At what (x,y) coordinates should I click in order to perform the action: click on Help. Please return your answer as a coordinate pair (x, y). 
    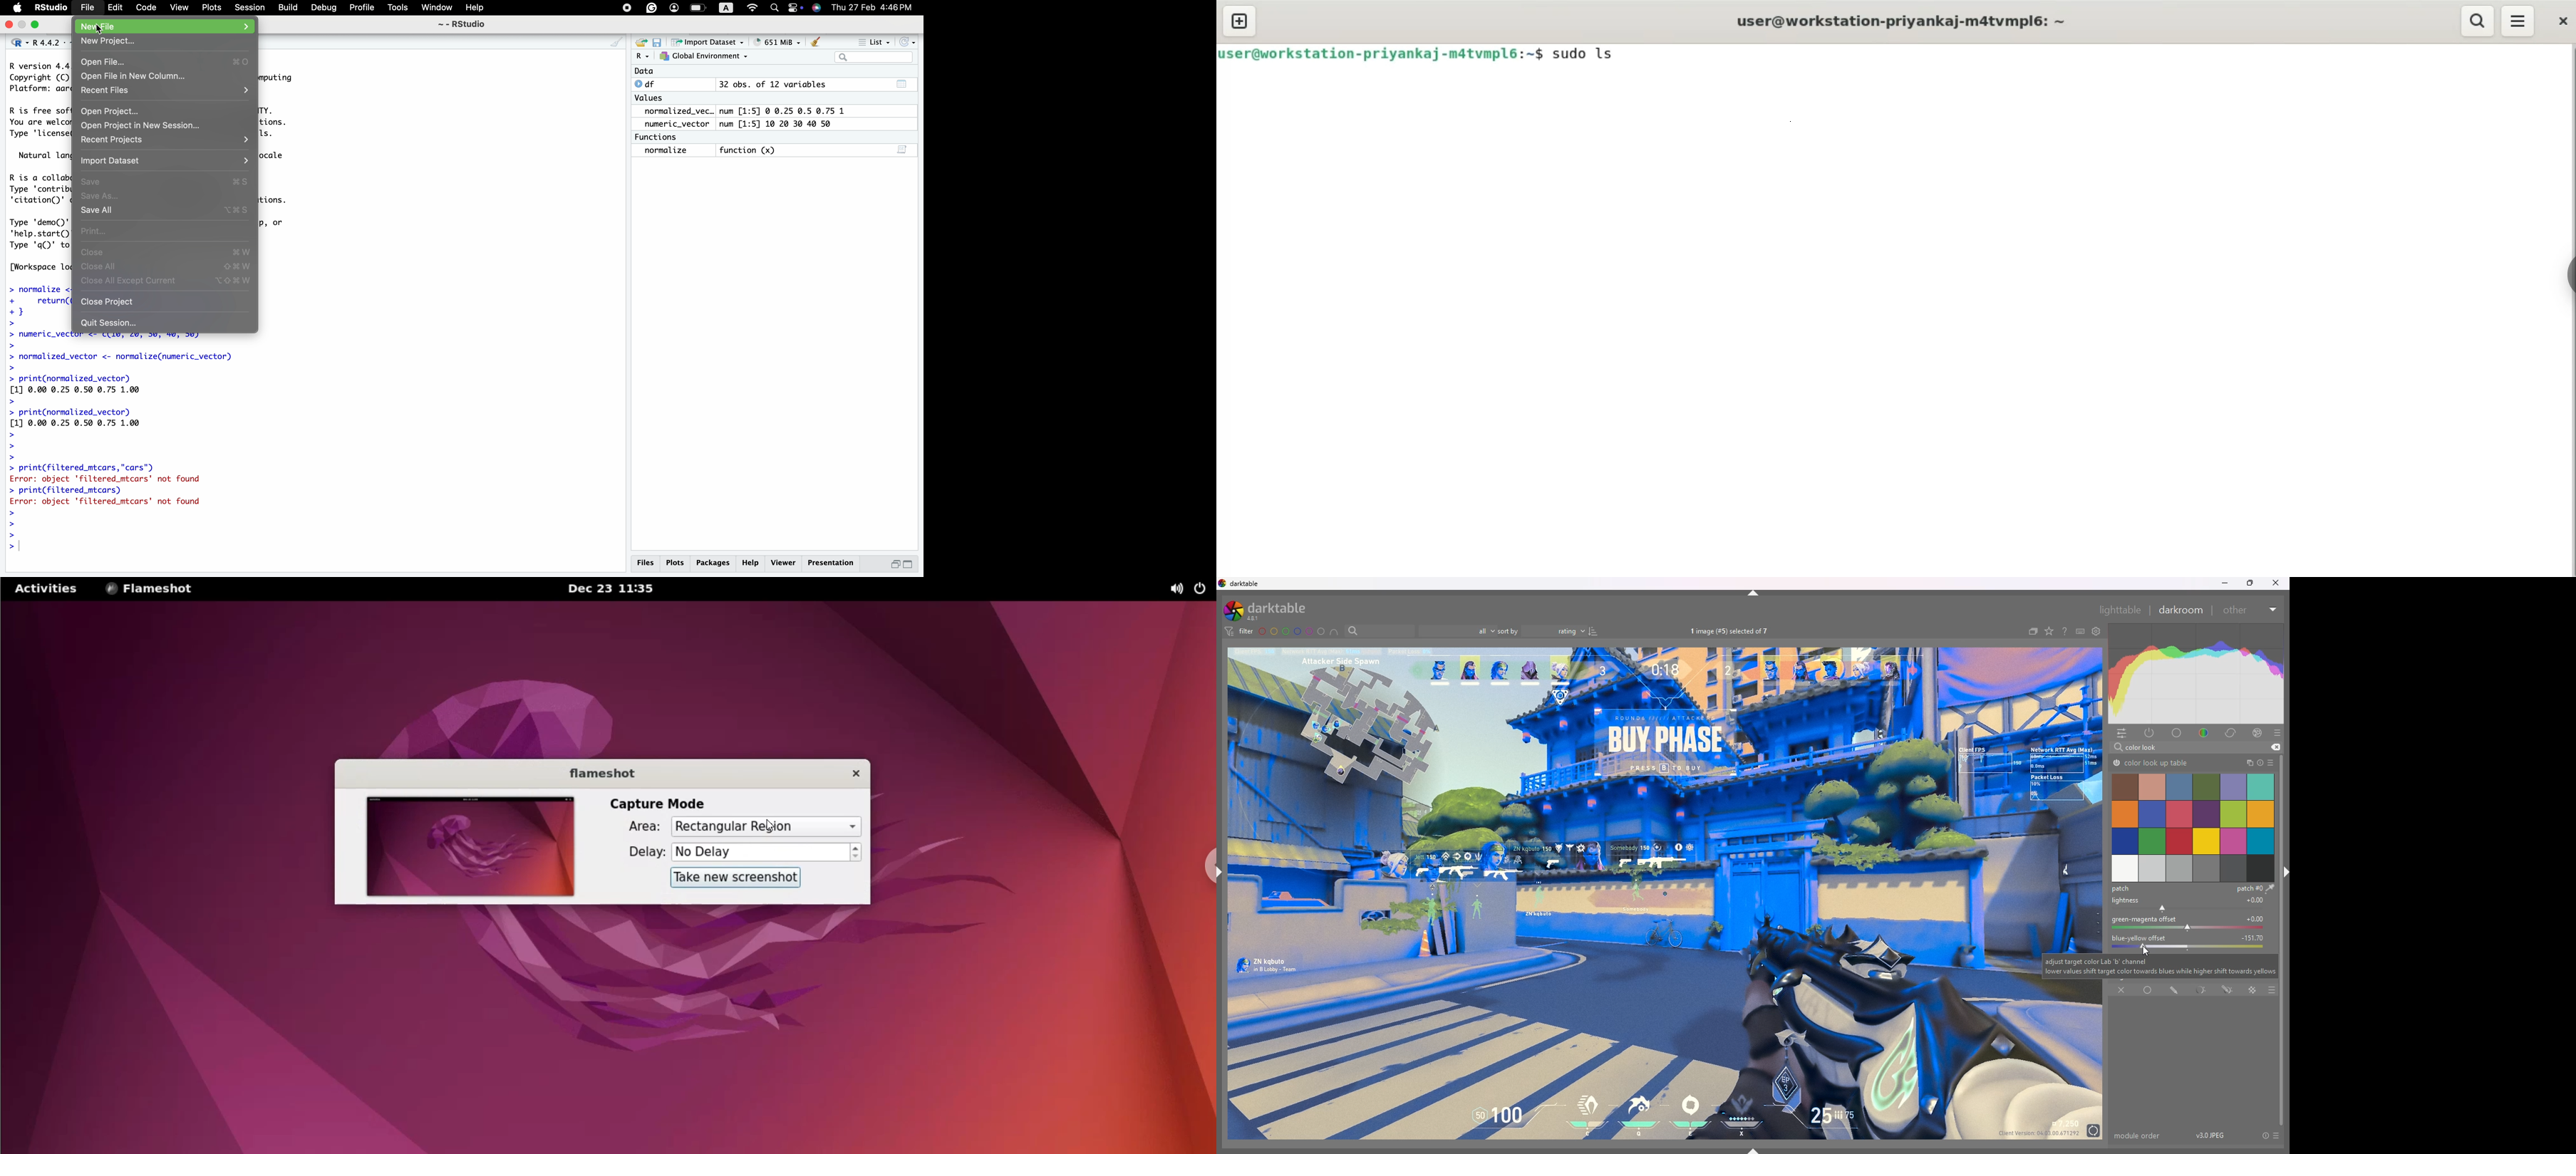
    Looking at the image, I should click on (479, 7).